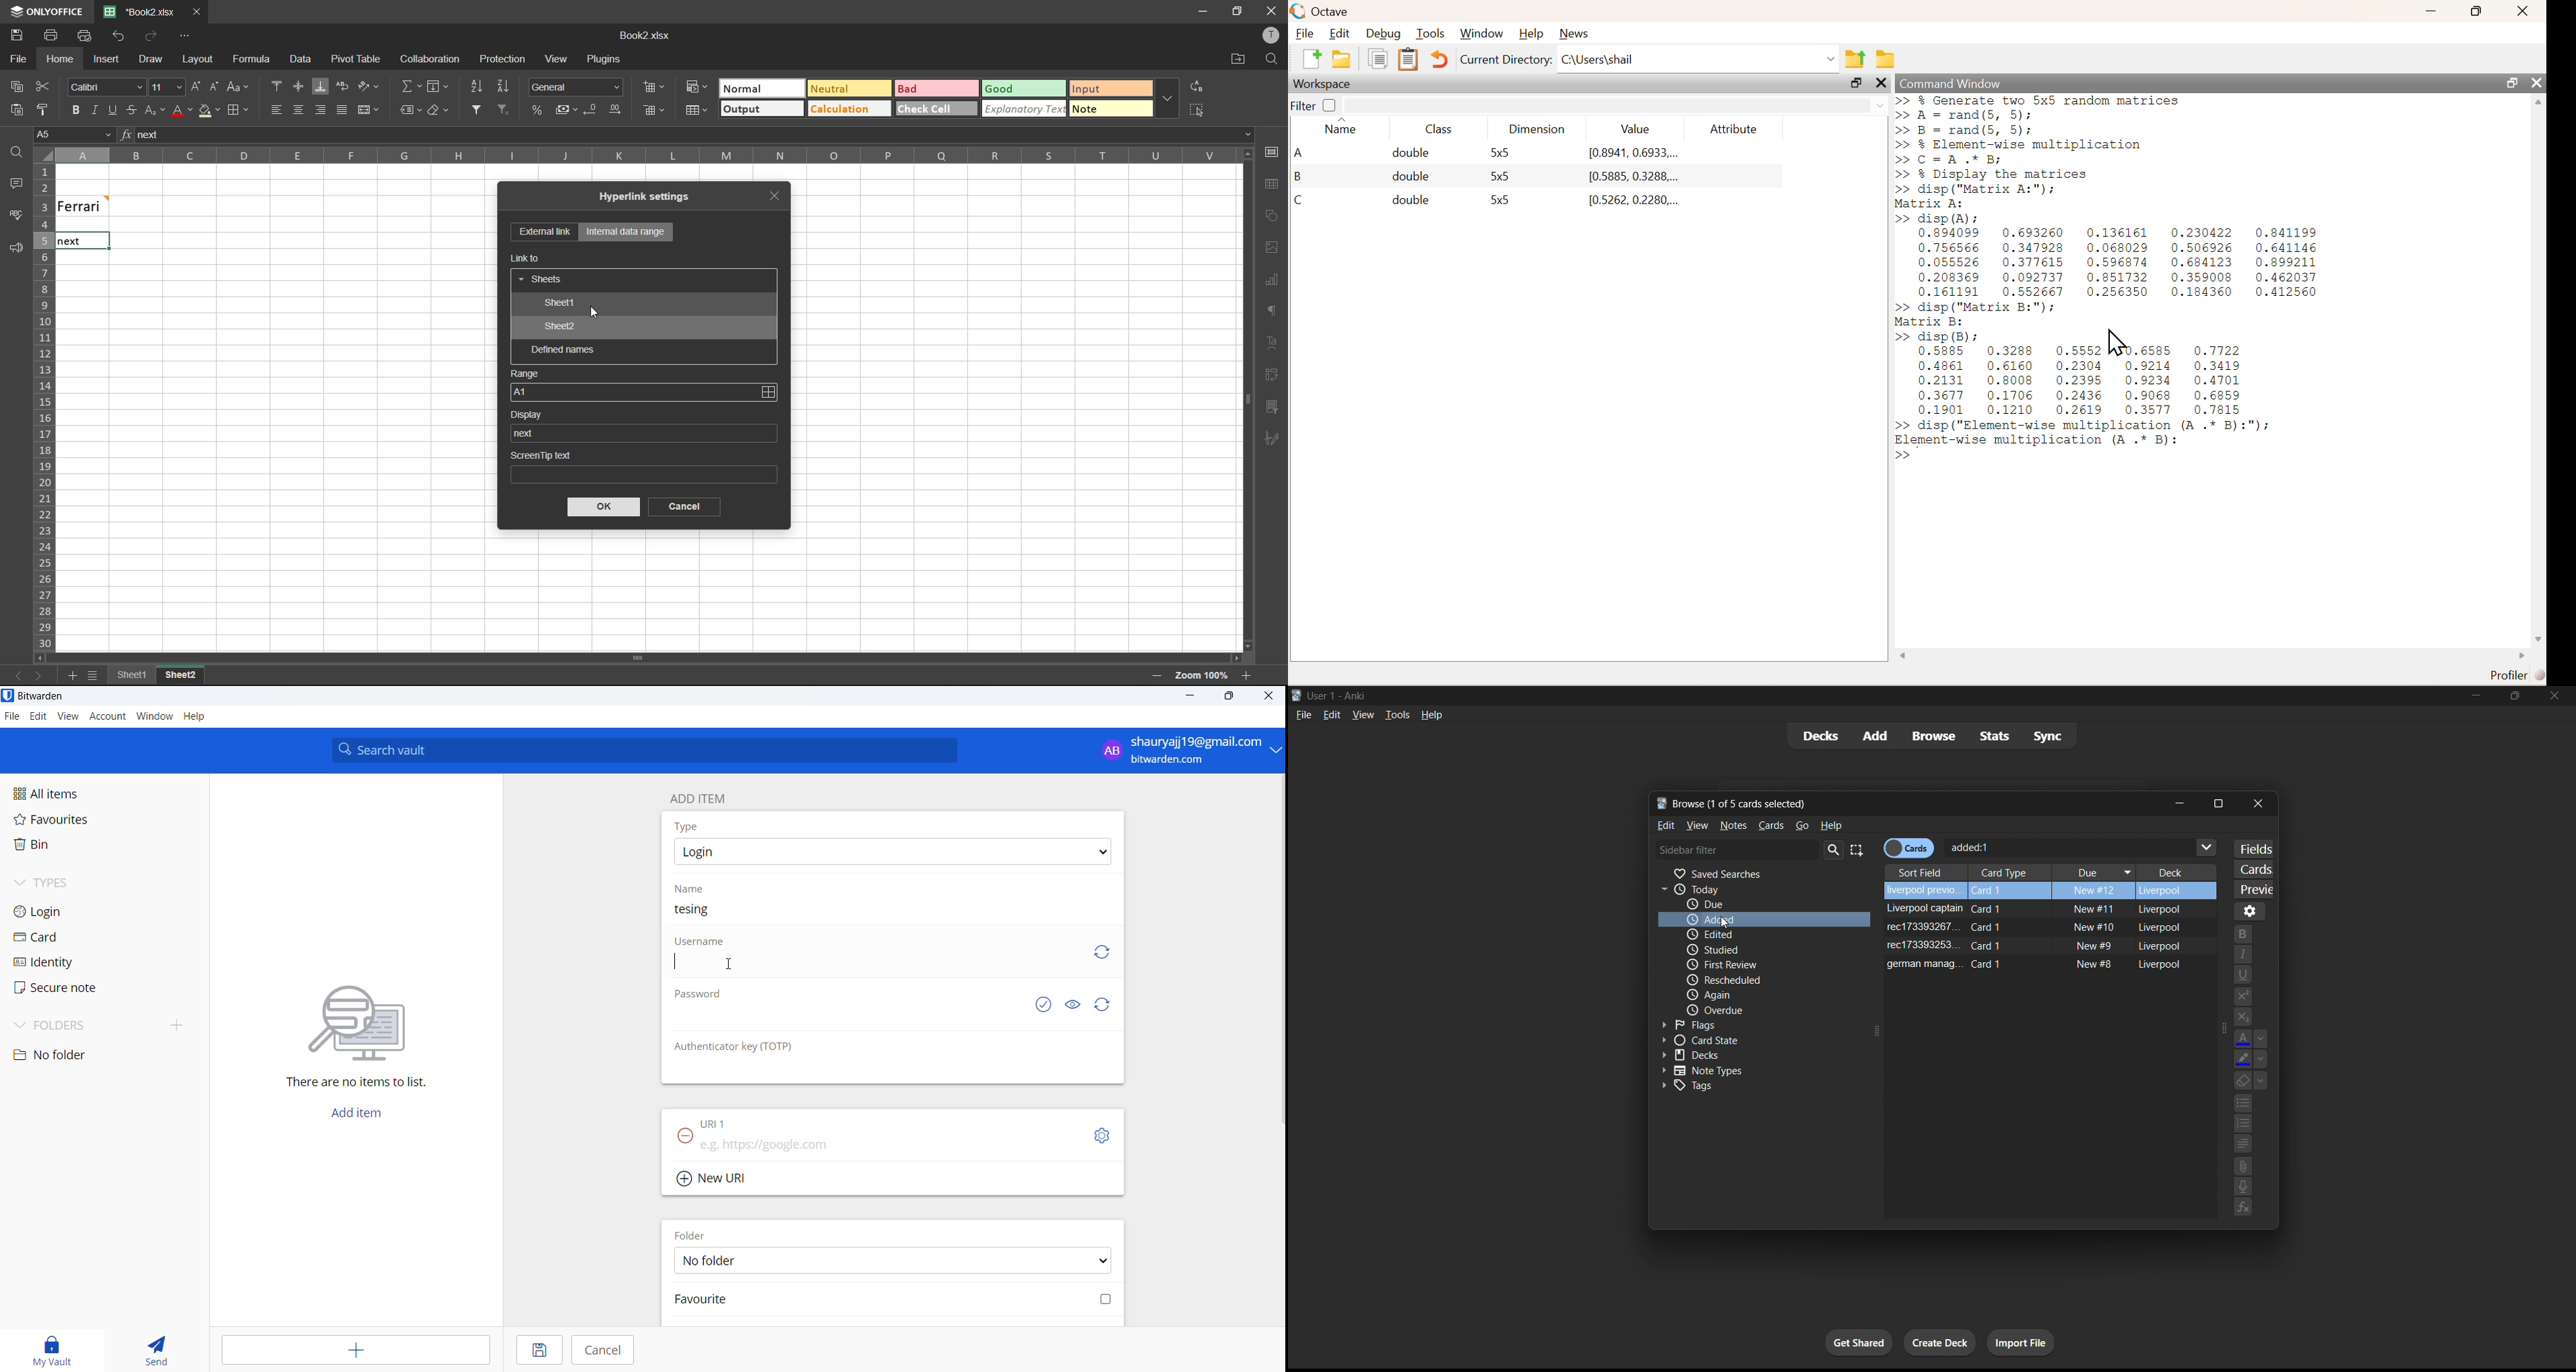 This screenshot has width=2576, height=1372. Describe the element at coordinates (151, 61) in the screenshot. I see `draw` at that location.